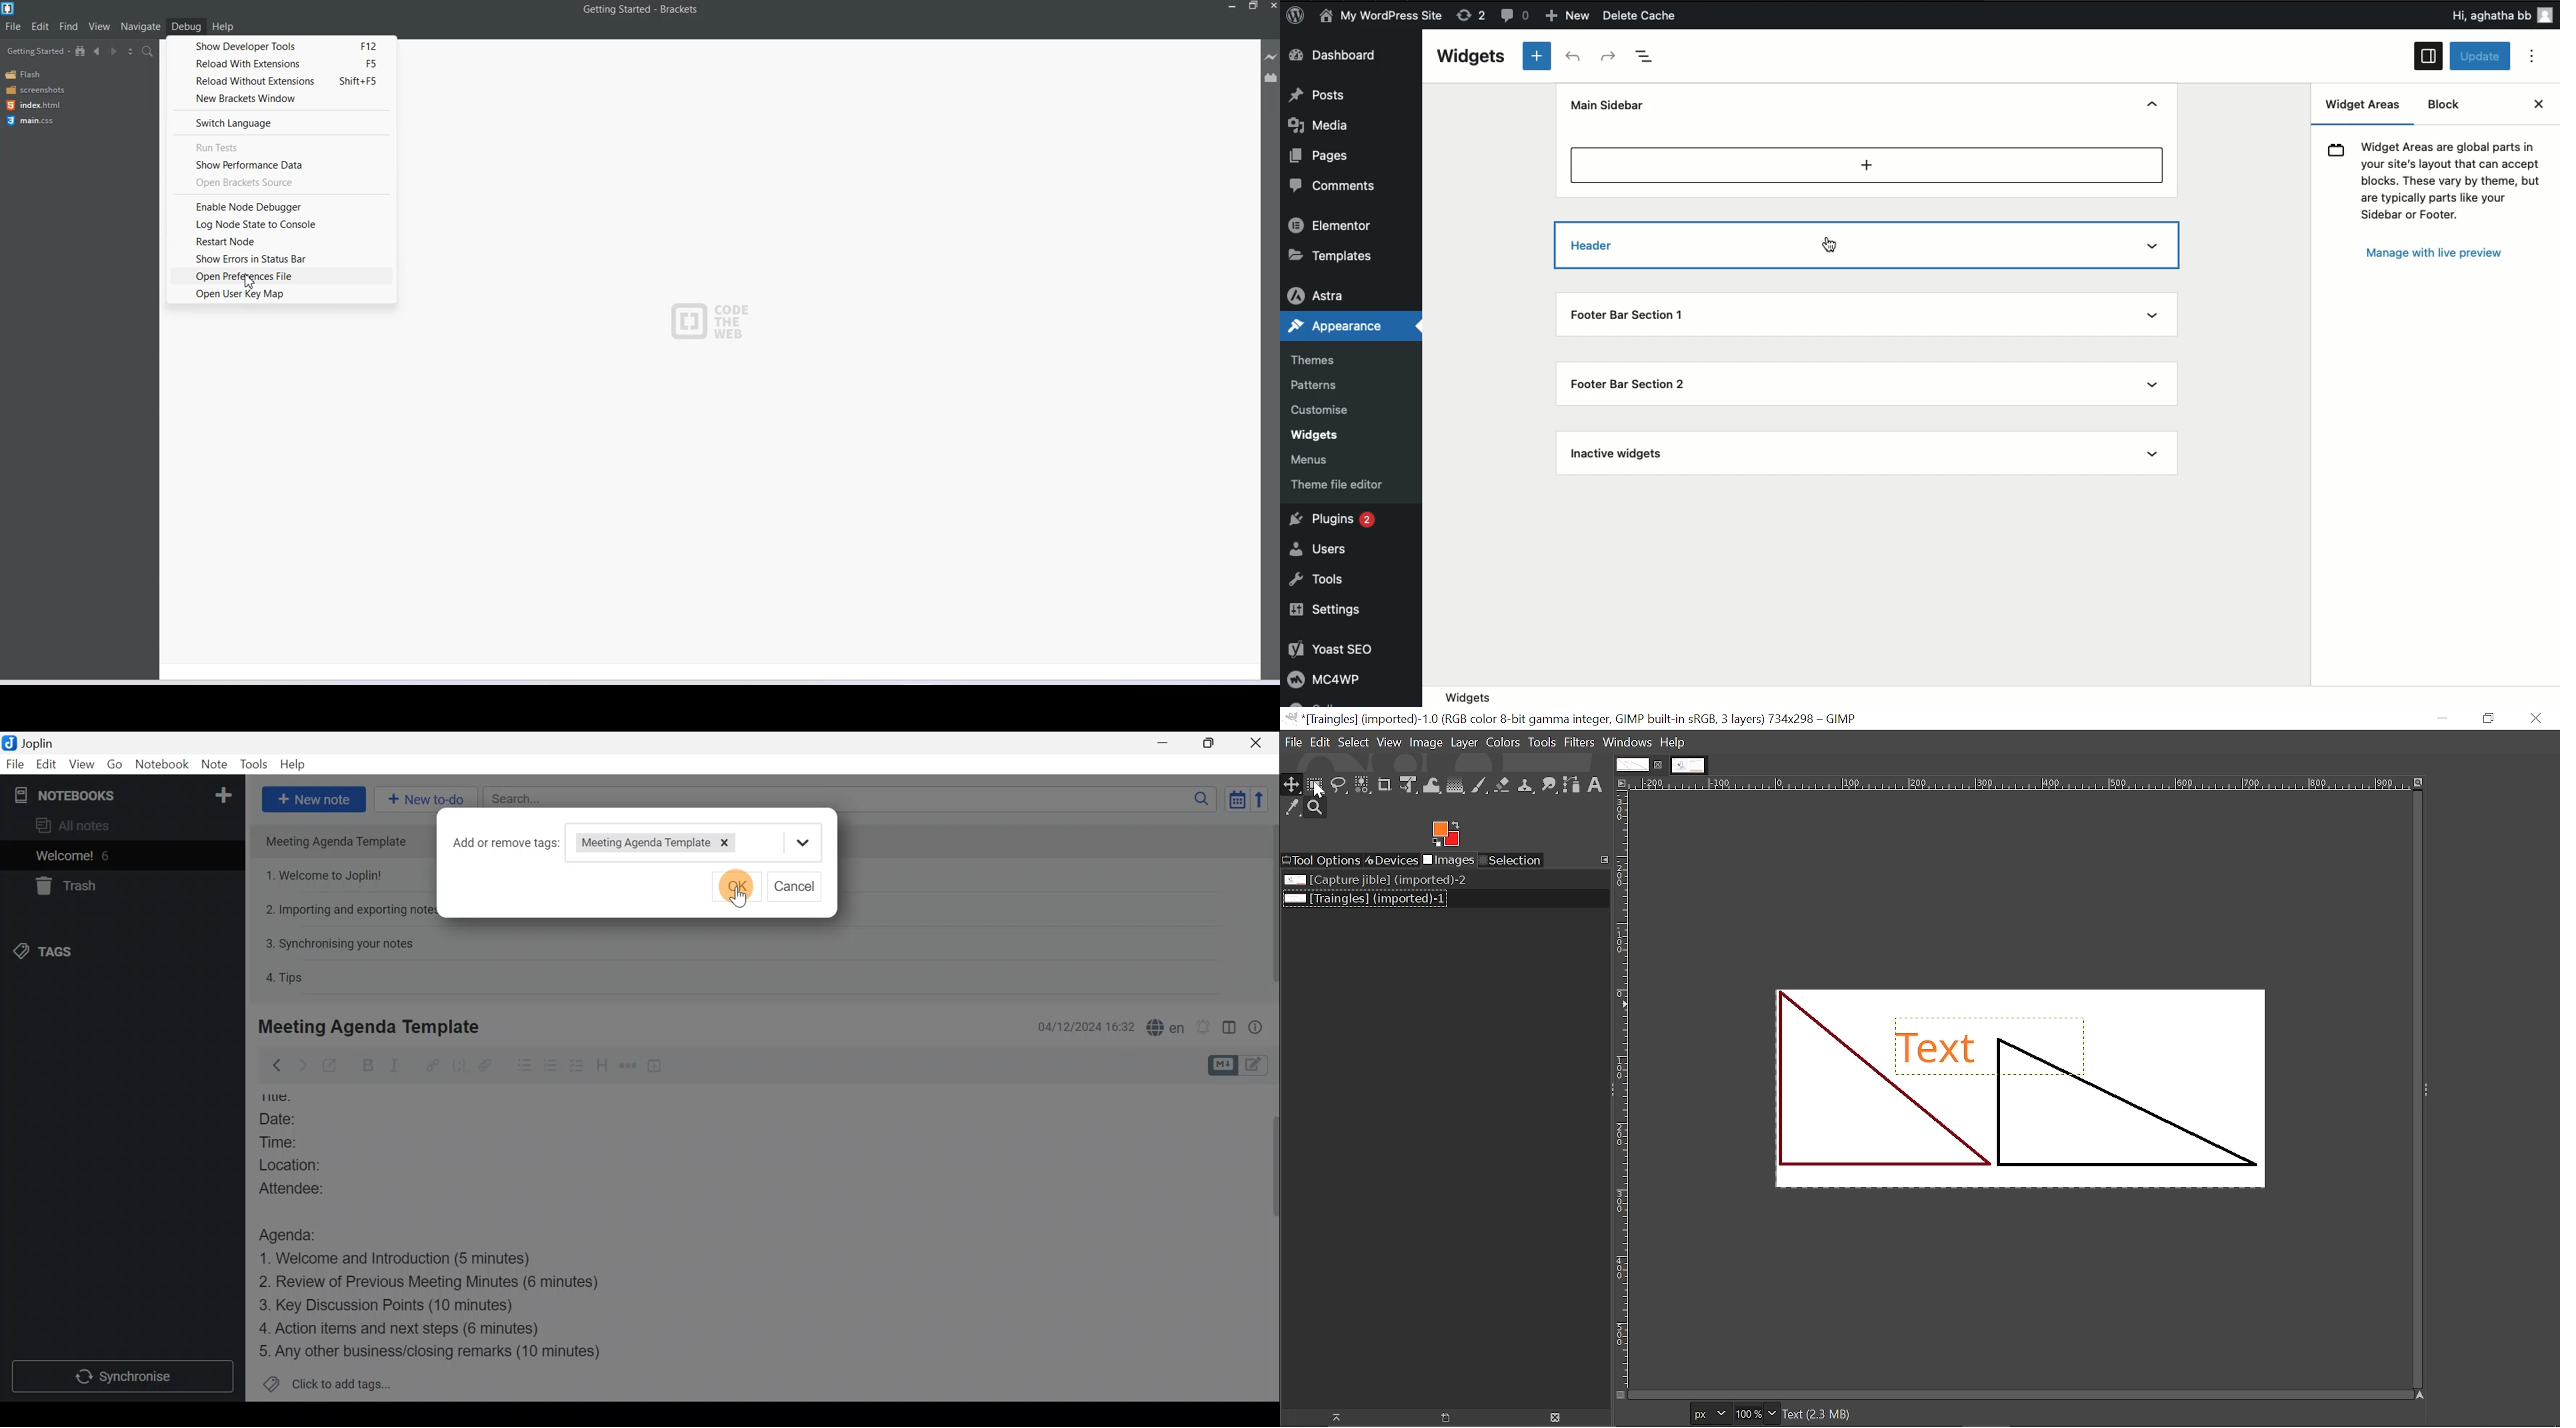 The height and width of the screenshot is (1428, 2576). Describe the element at coordinates (1299, 16) in the screenshot. I see `logo` at that location.